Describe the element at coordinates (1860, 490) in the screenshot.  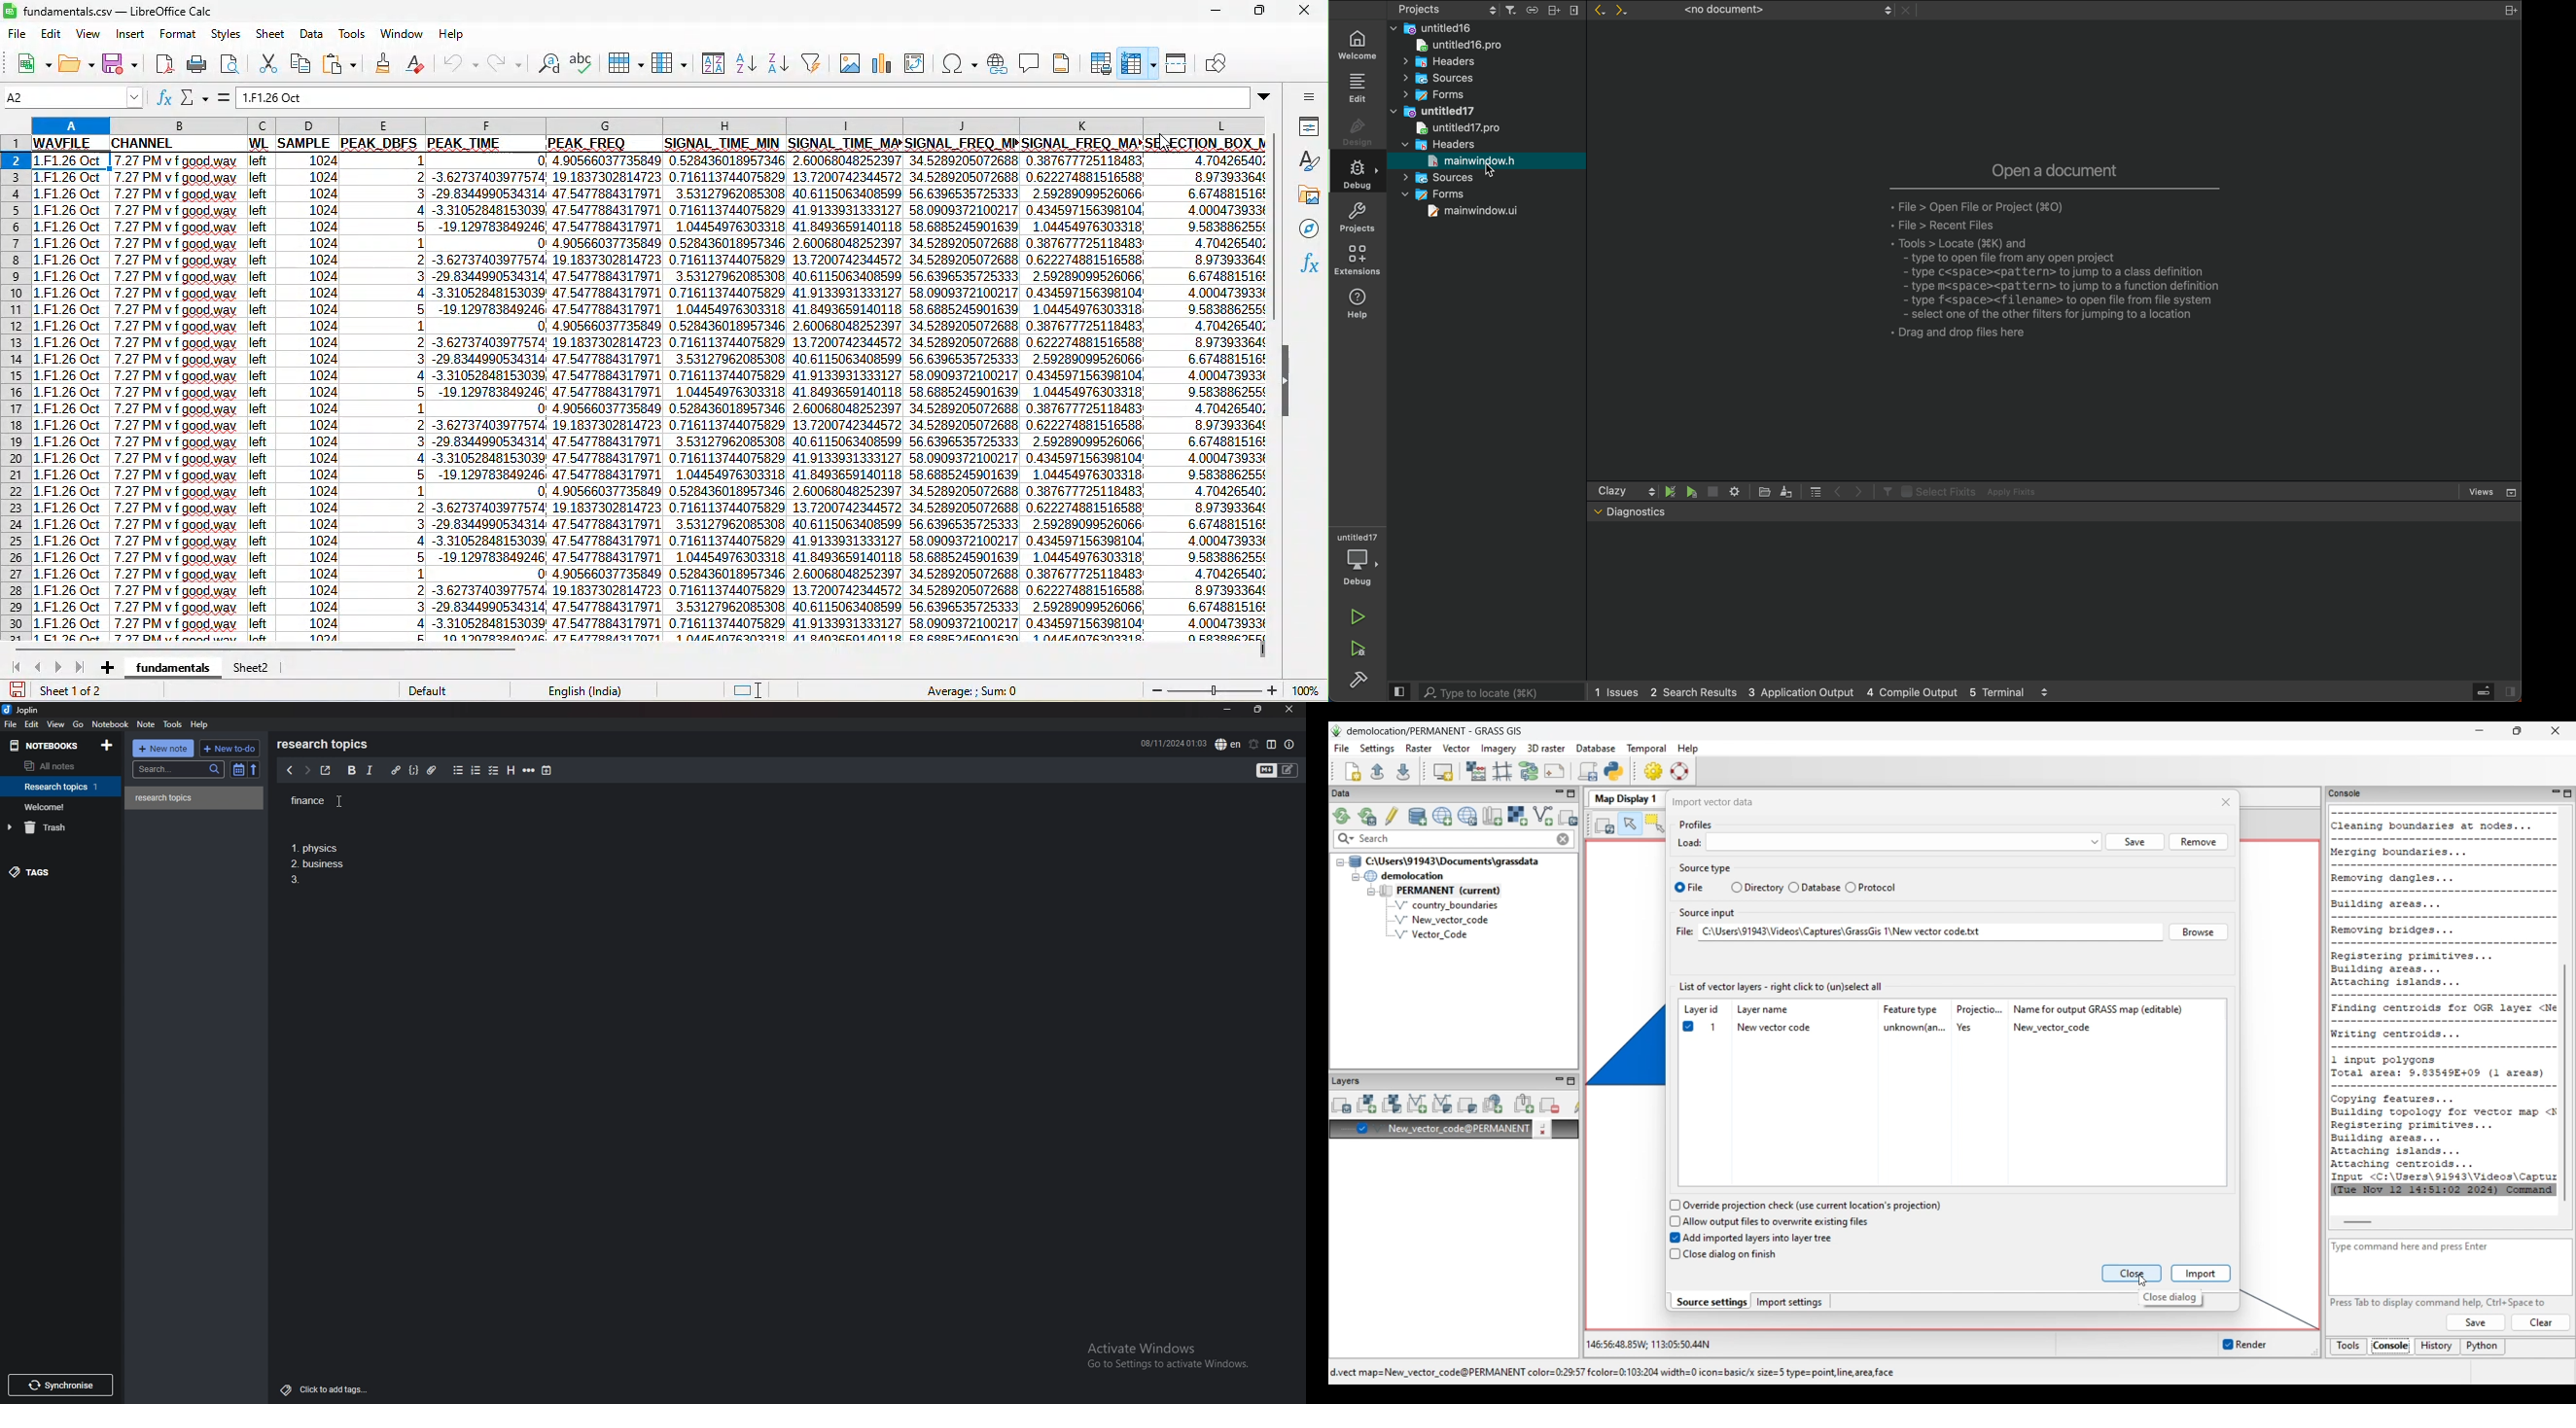
I see `Next` at that location.